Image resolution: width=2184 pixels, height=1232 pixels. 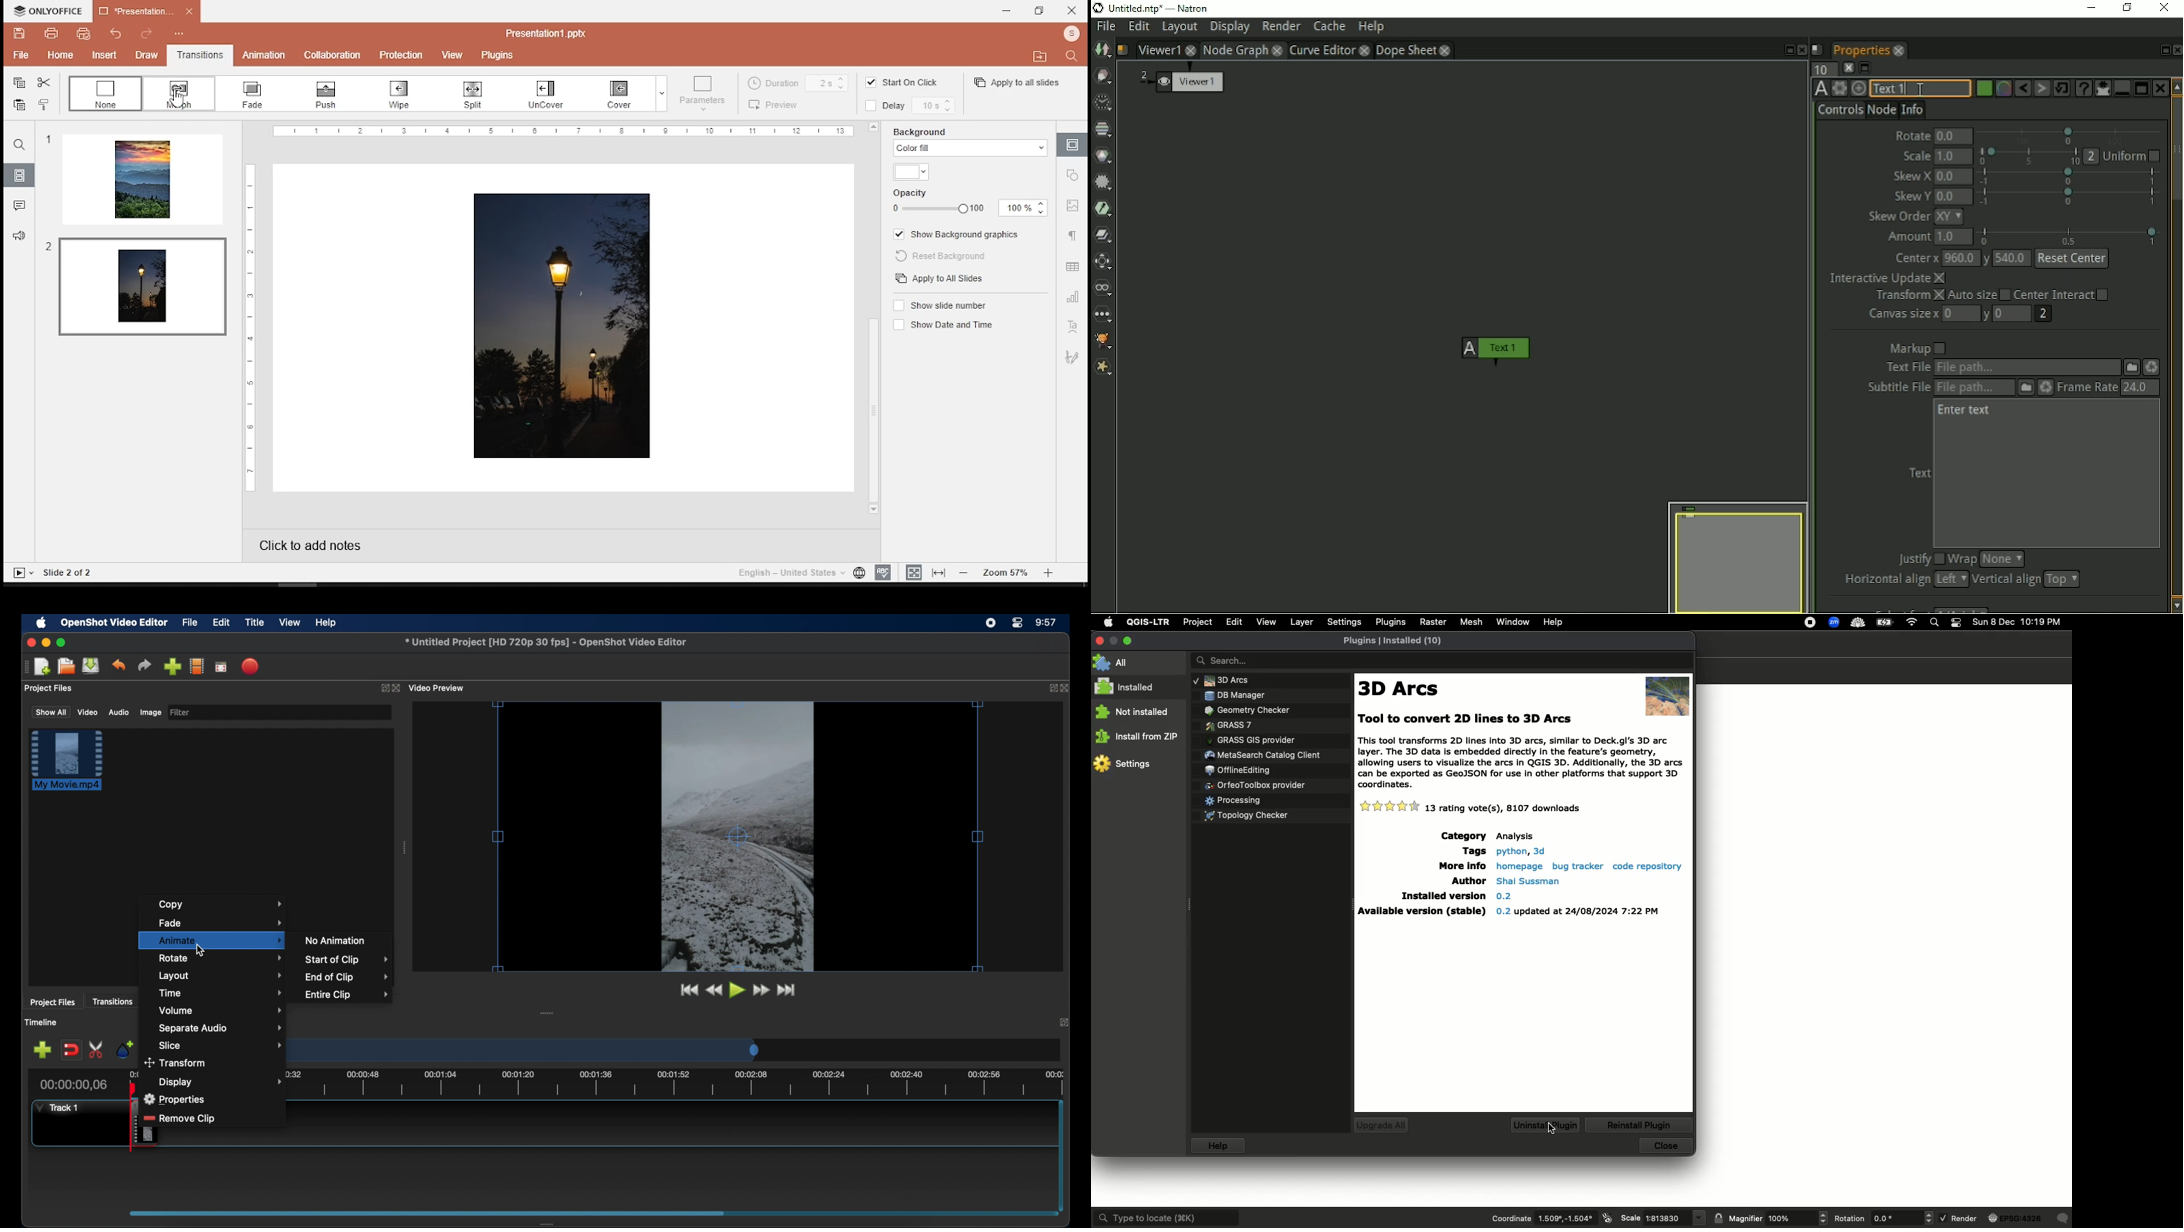 What do you see at coordinates (738, 990) in the screenshot?
I see `play` at bounding box center [738, 990].